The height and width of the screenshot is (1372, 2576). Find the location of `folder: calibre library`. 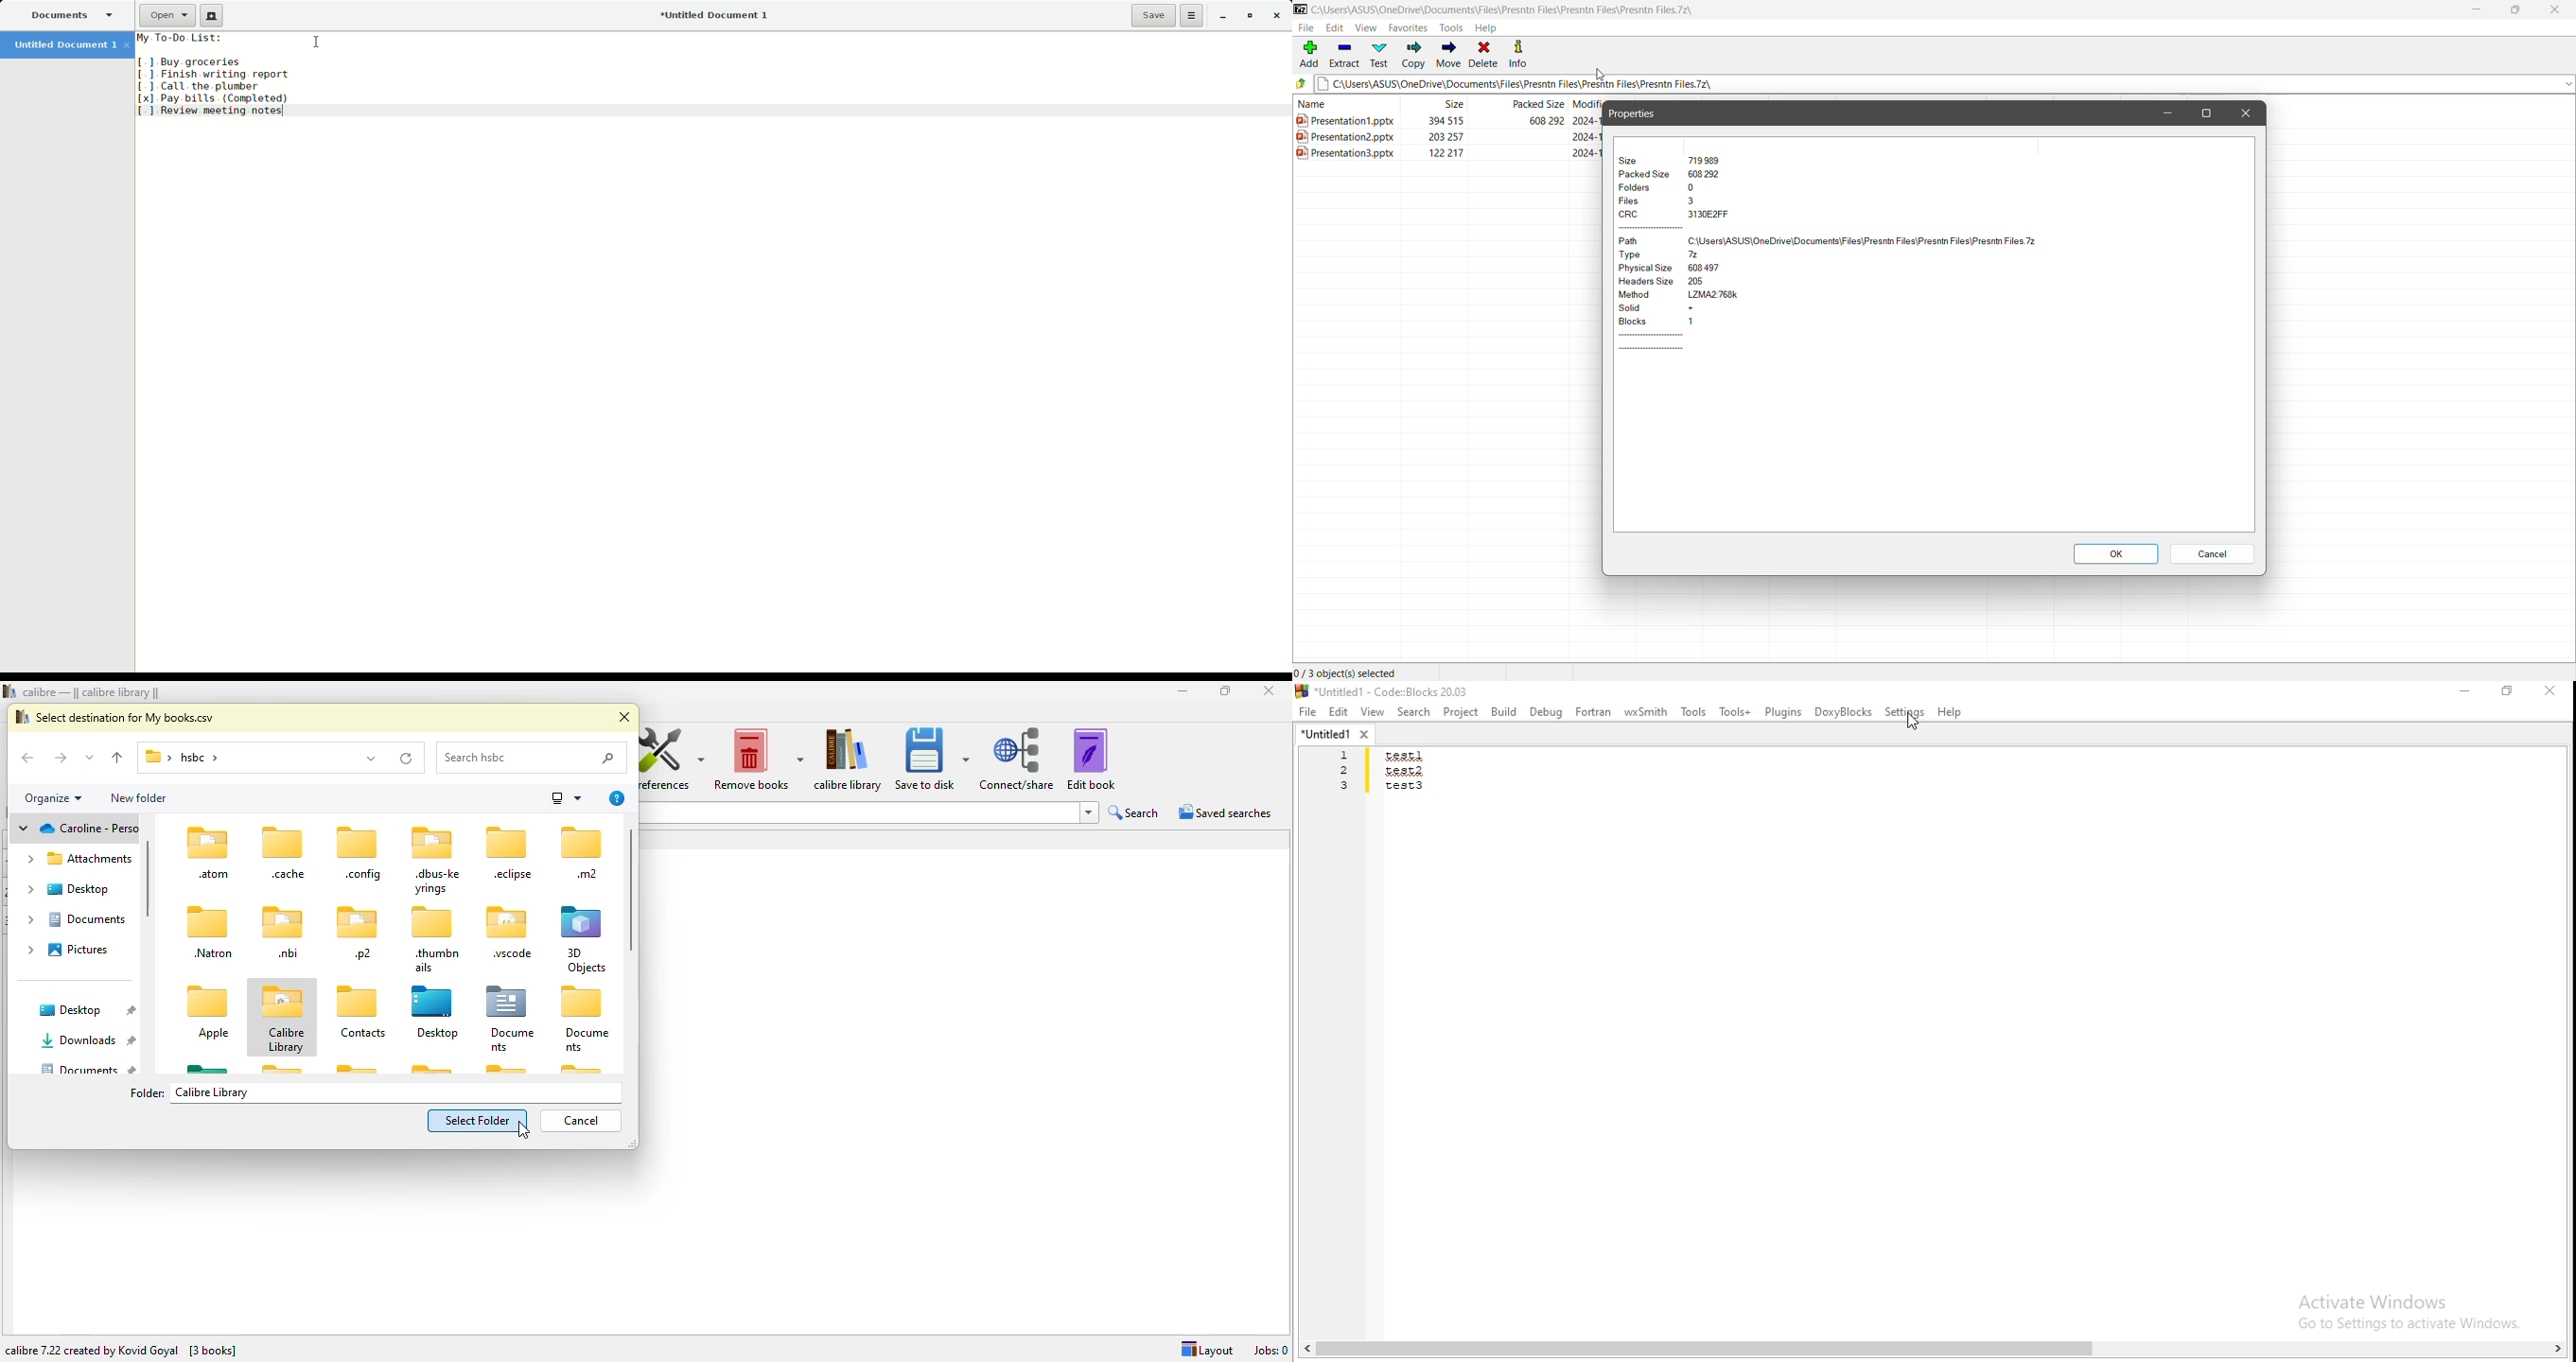

folder: calibre library is located at coordinates (188, 1093).